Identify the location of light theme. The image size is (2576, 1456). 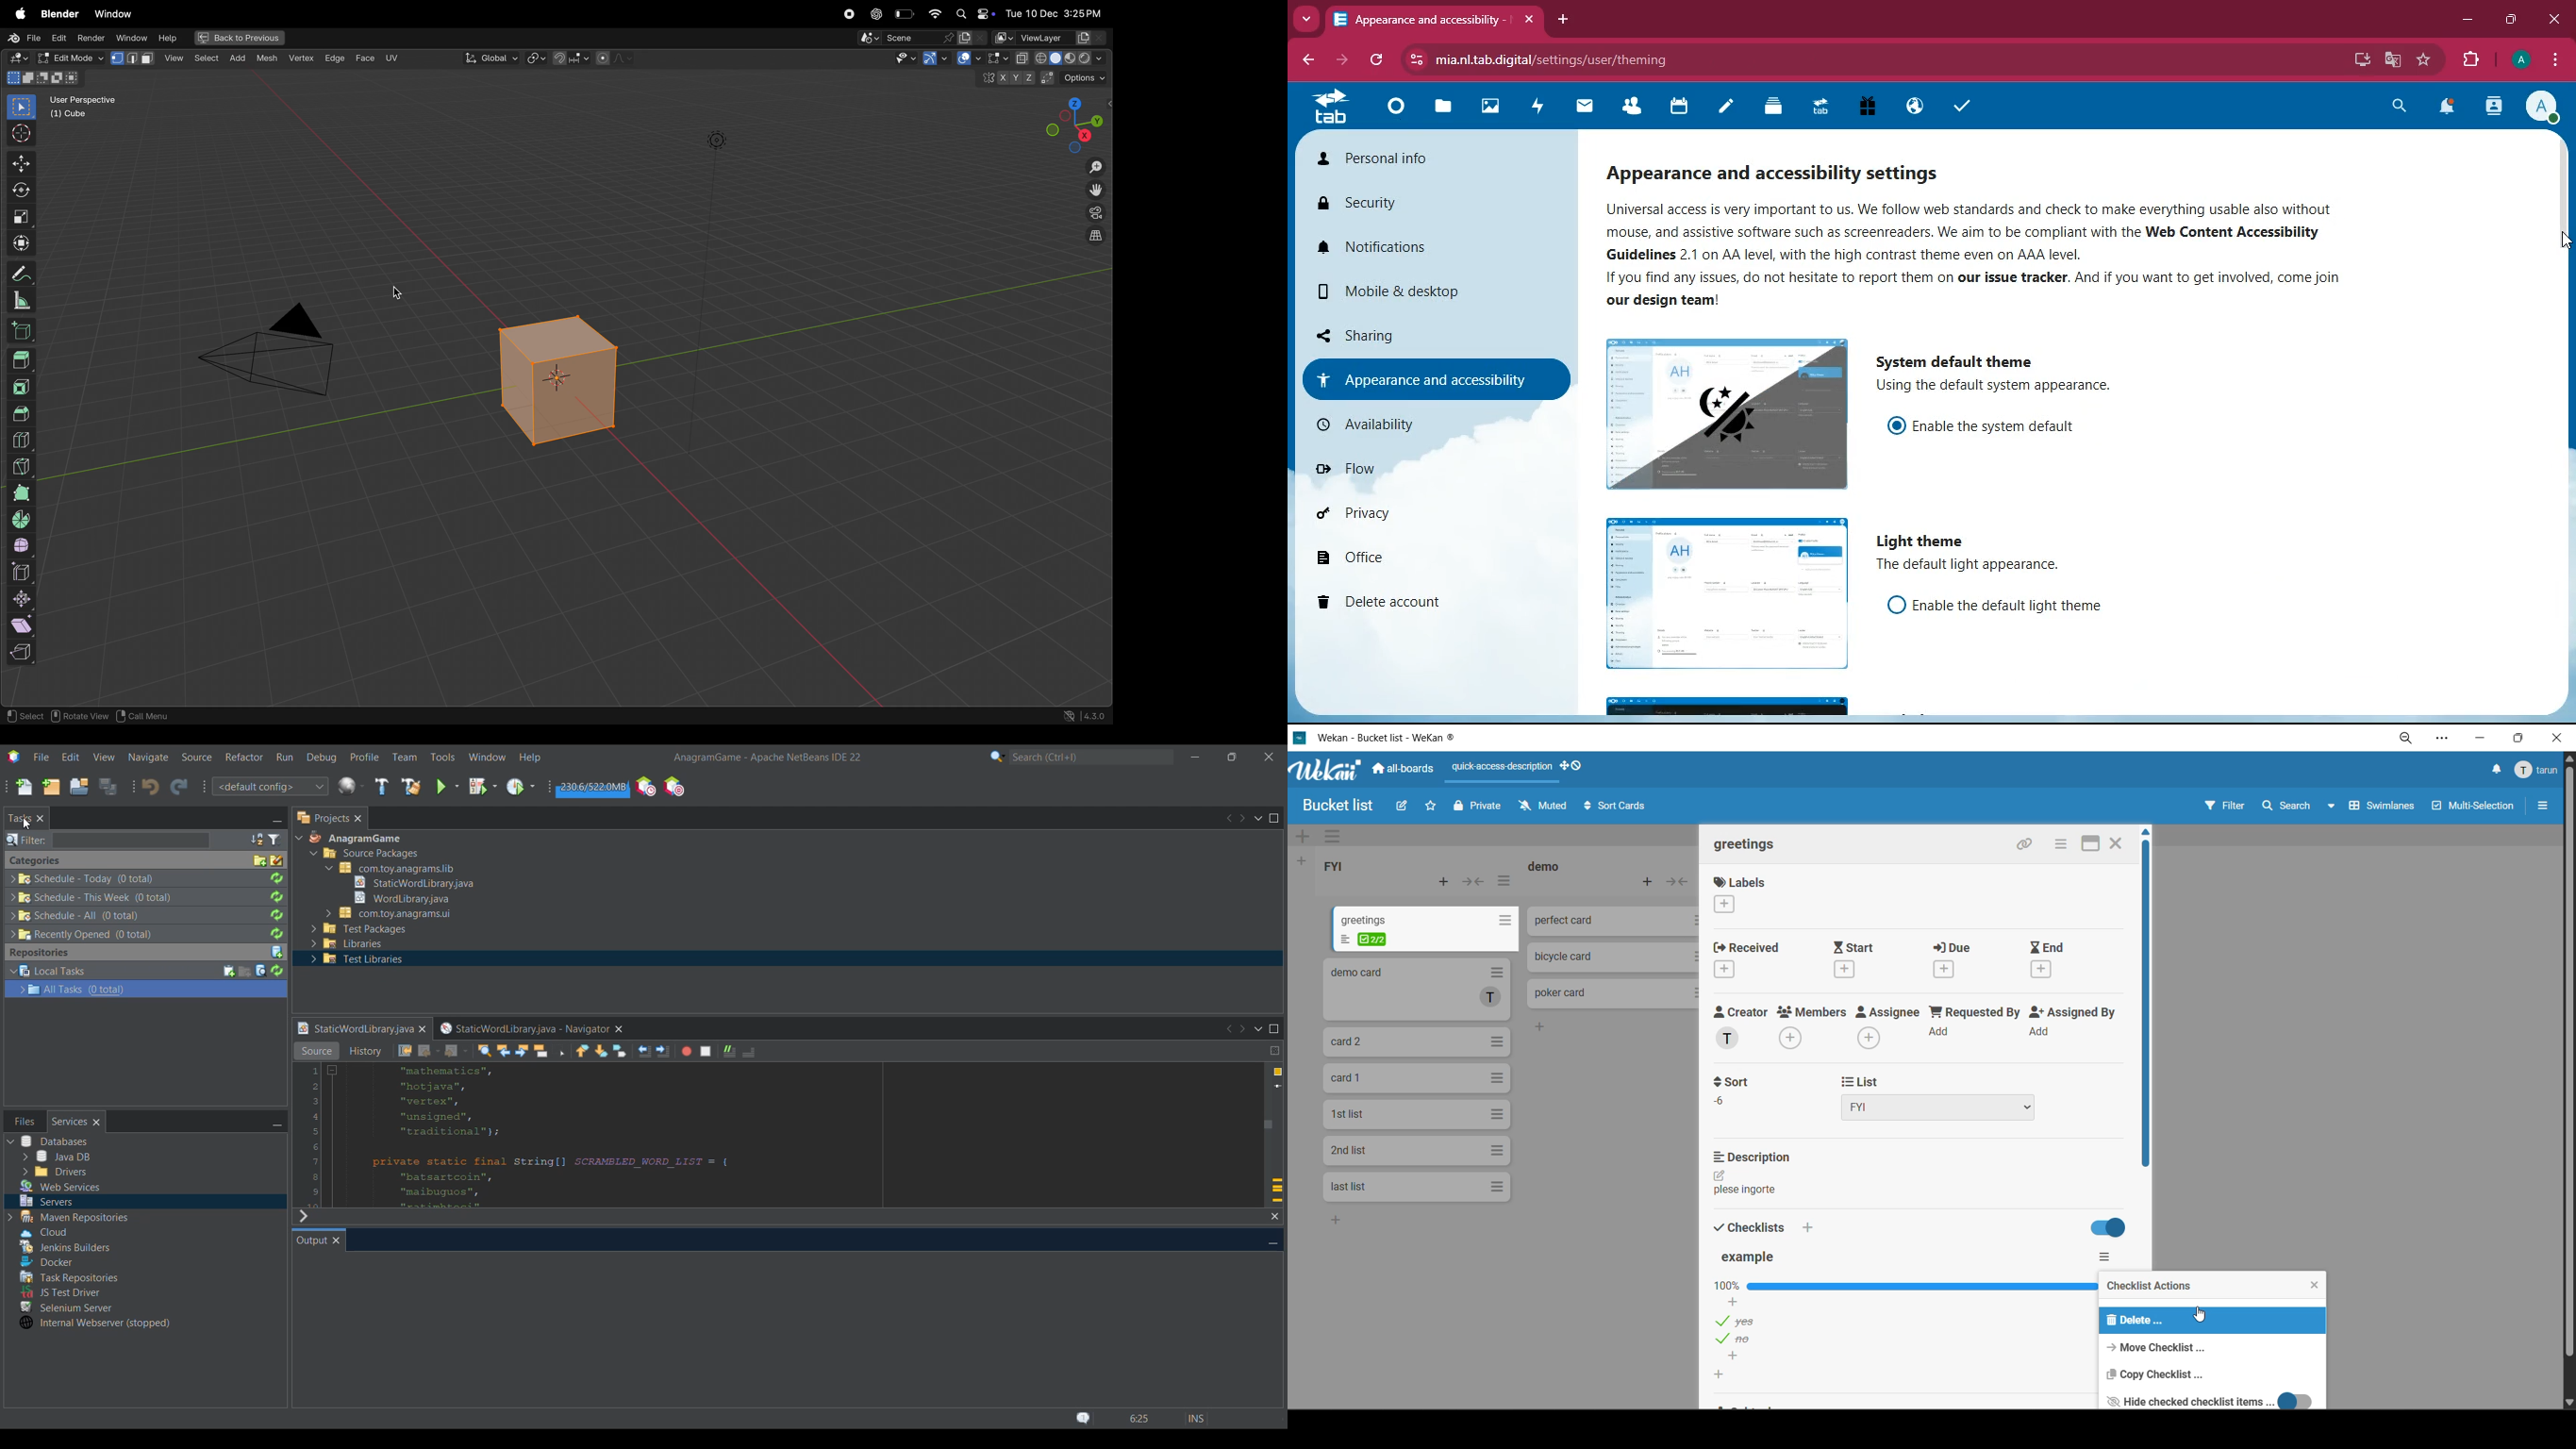
(1927, 541).